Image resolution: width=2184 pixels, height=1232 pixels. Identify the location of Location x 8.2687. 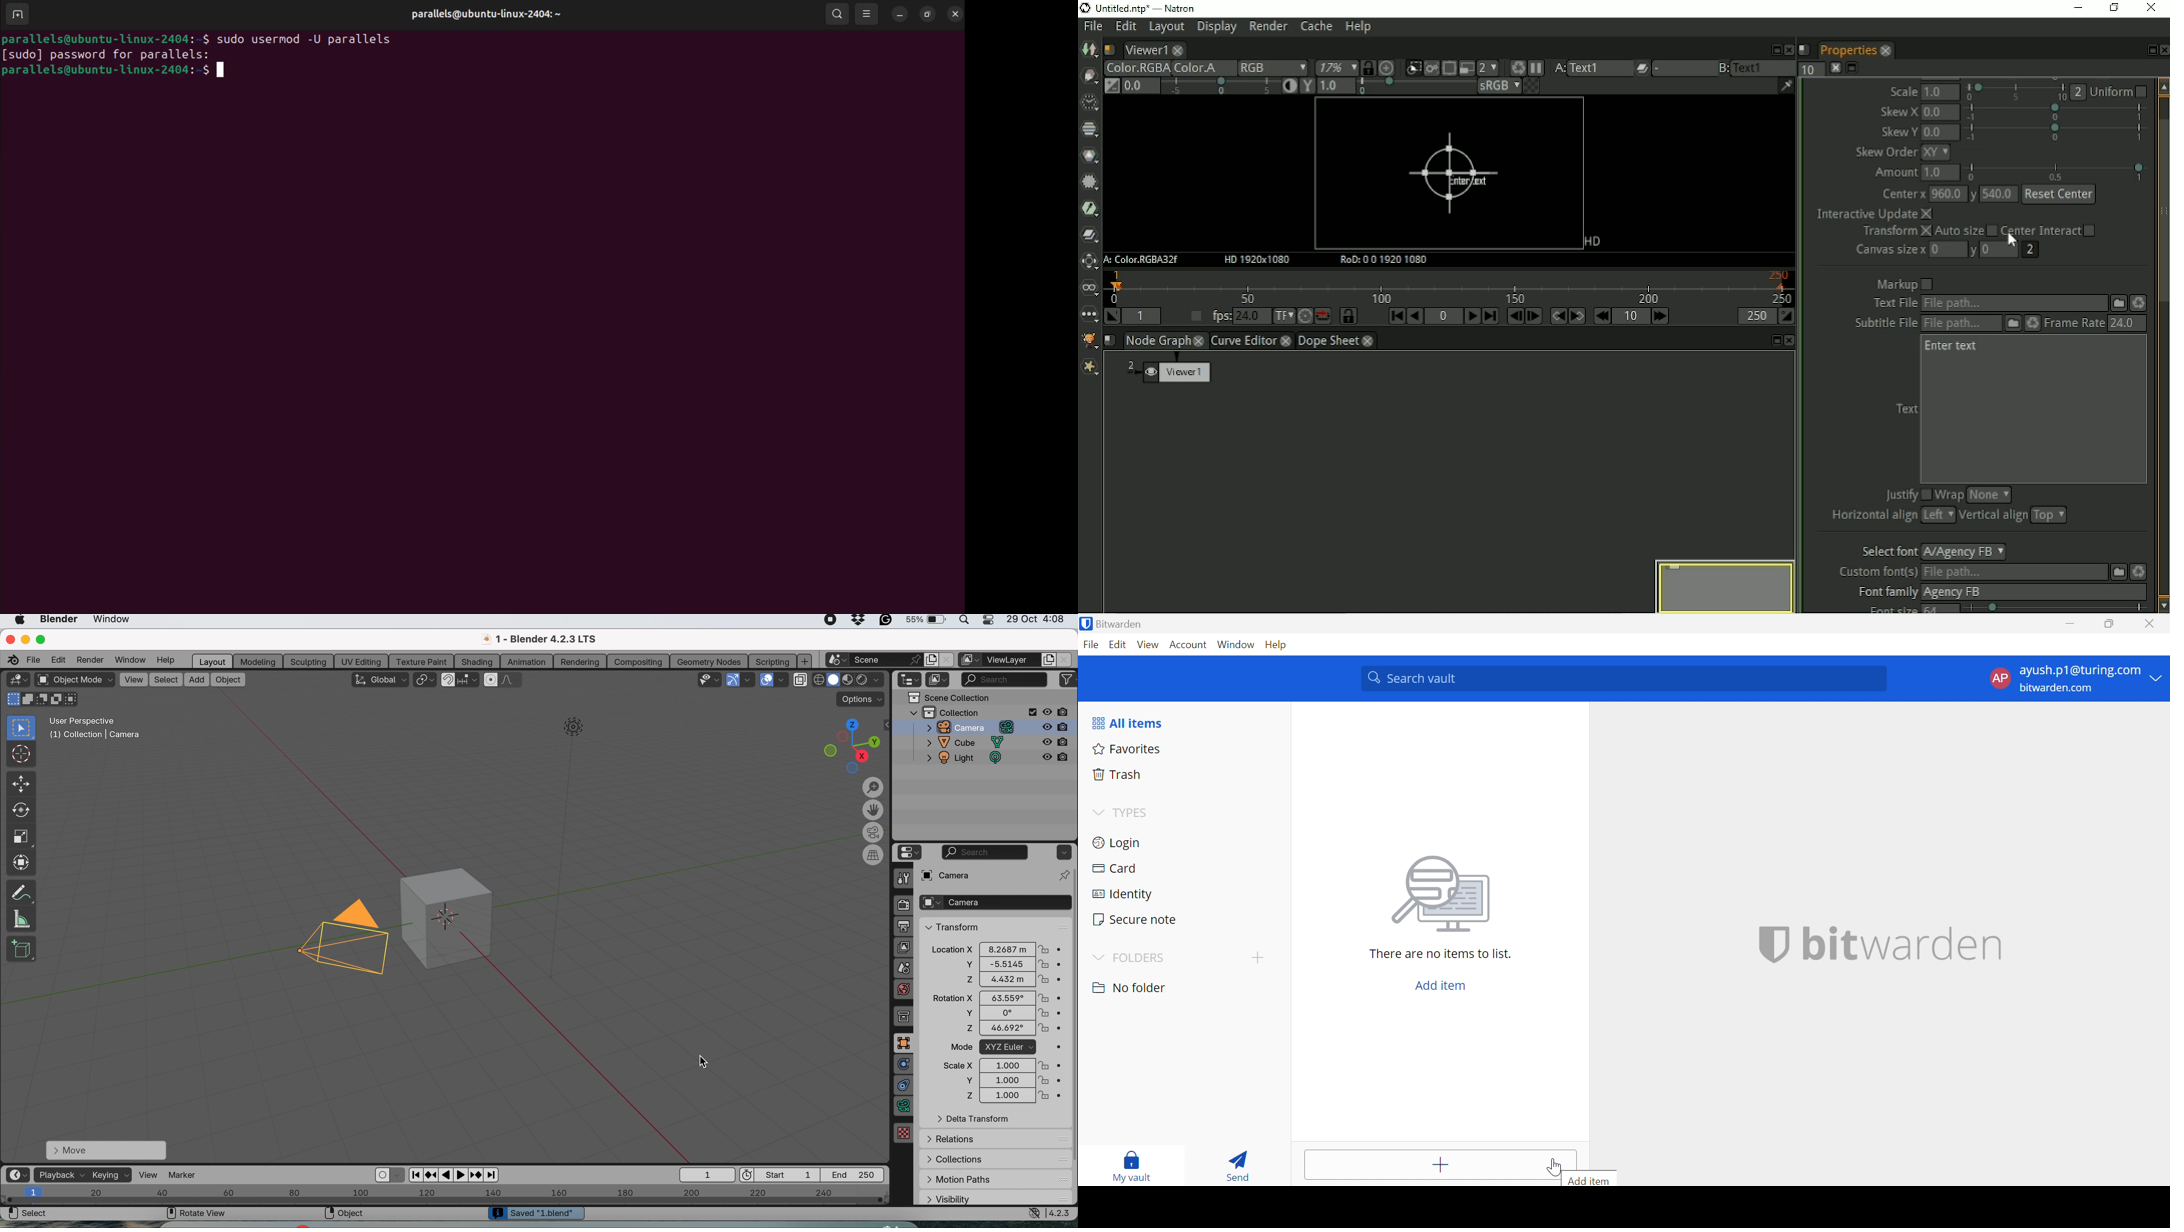
(996, 948).